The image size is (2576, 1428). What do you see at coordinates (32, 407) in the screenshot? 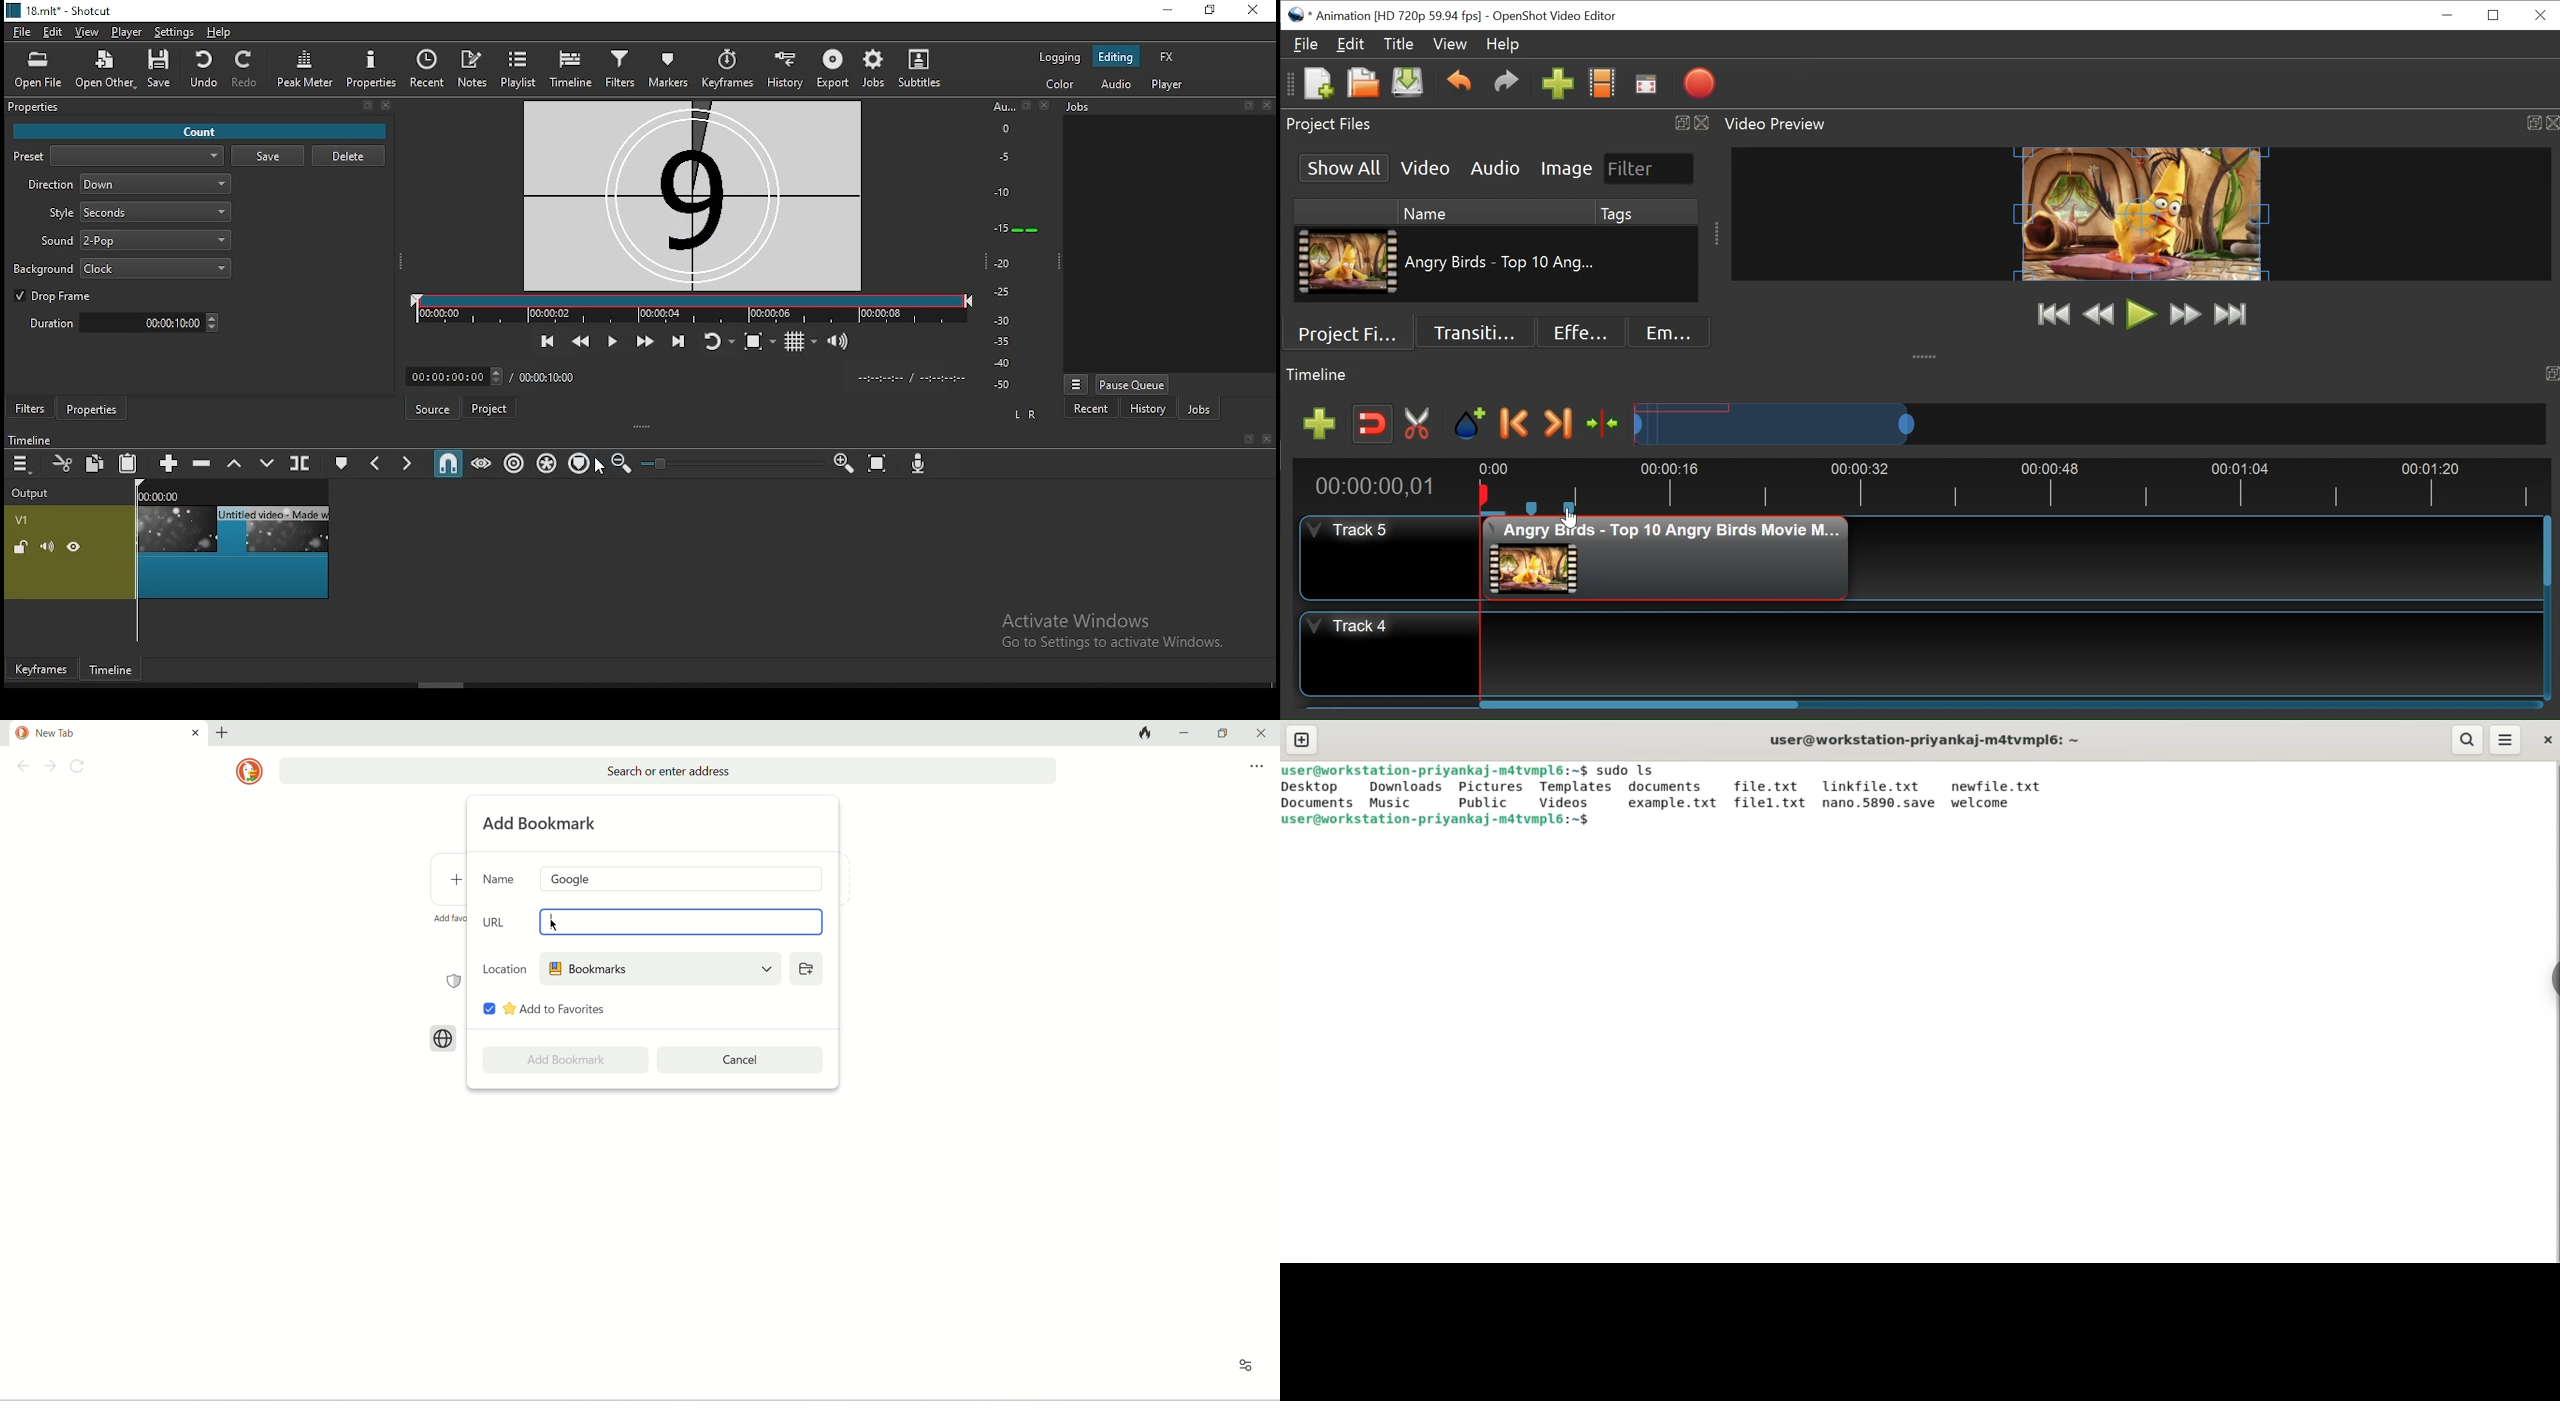
I see `filters` at bounding box center [32, 407].